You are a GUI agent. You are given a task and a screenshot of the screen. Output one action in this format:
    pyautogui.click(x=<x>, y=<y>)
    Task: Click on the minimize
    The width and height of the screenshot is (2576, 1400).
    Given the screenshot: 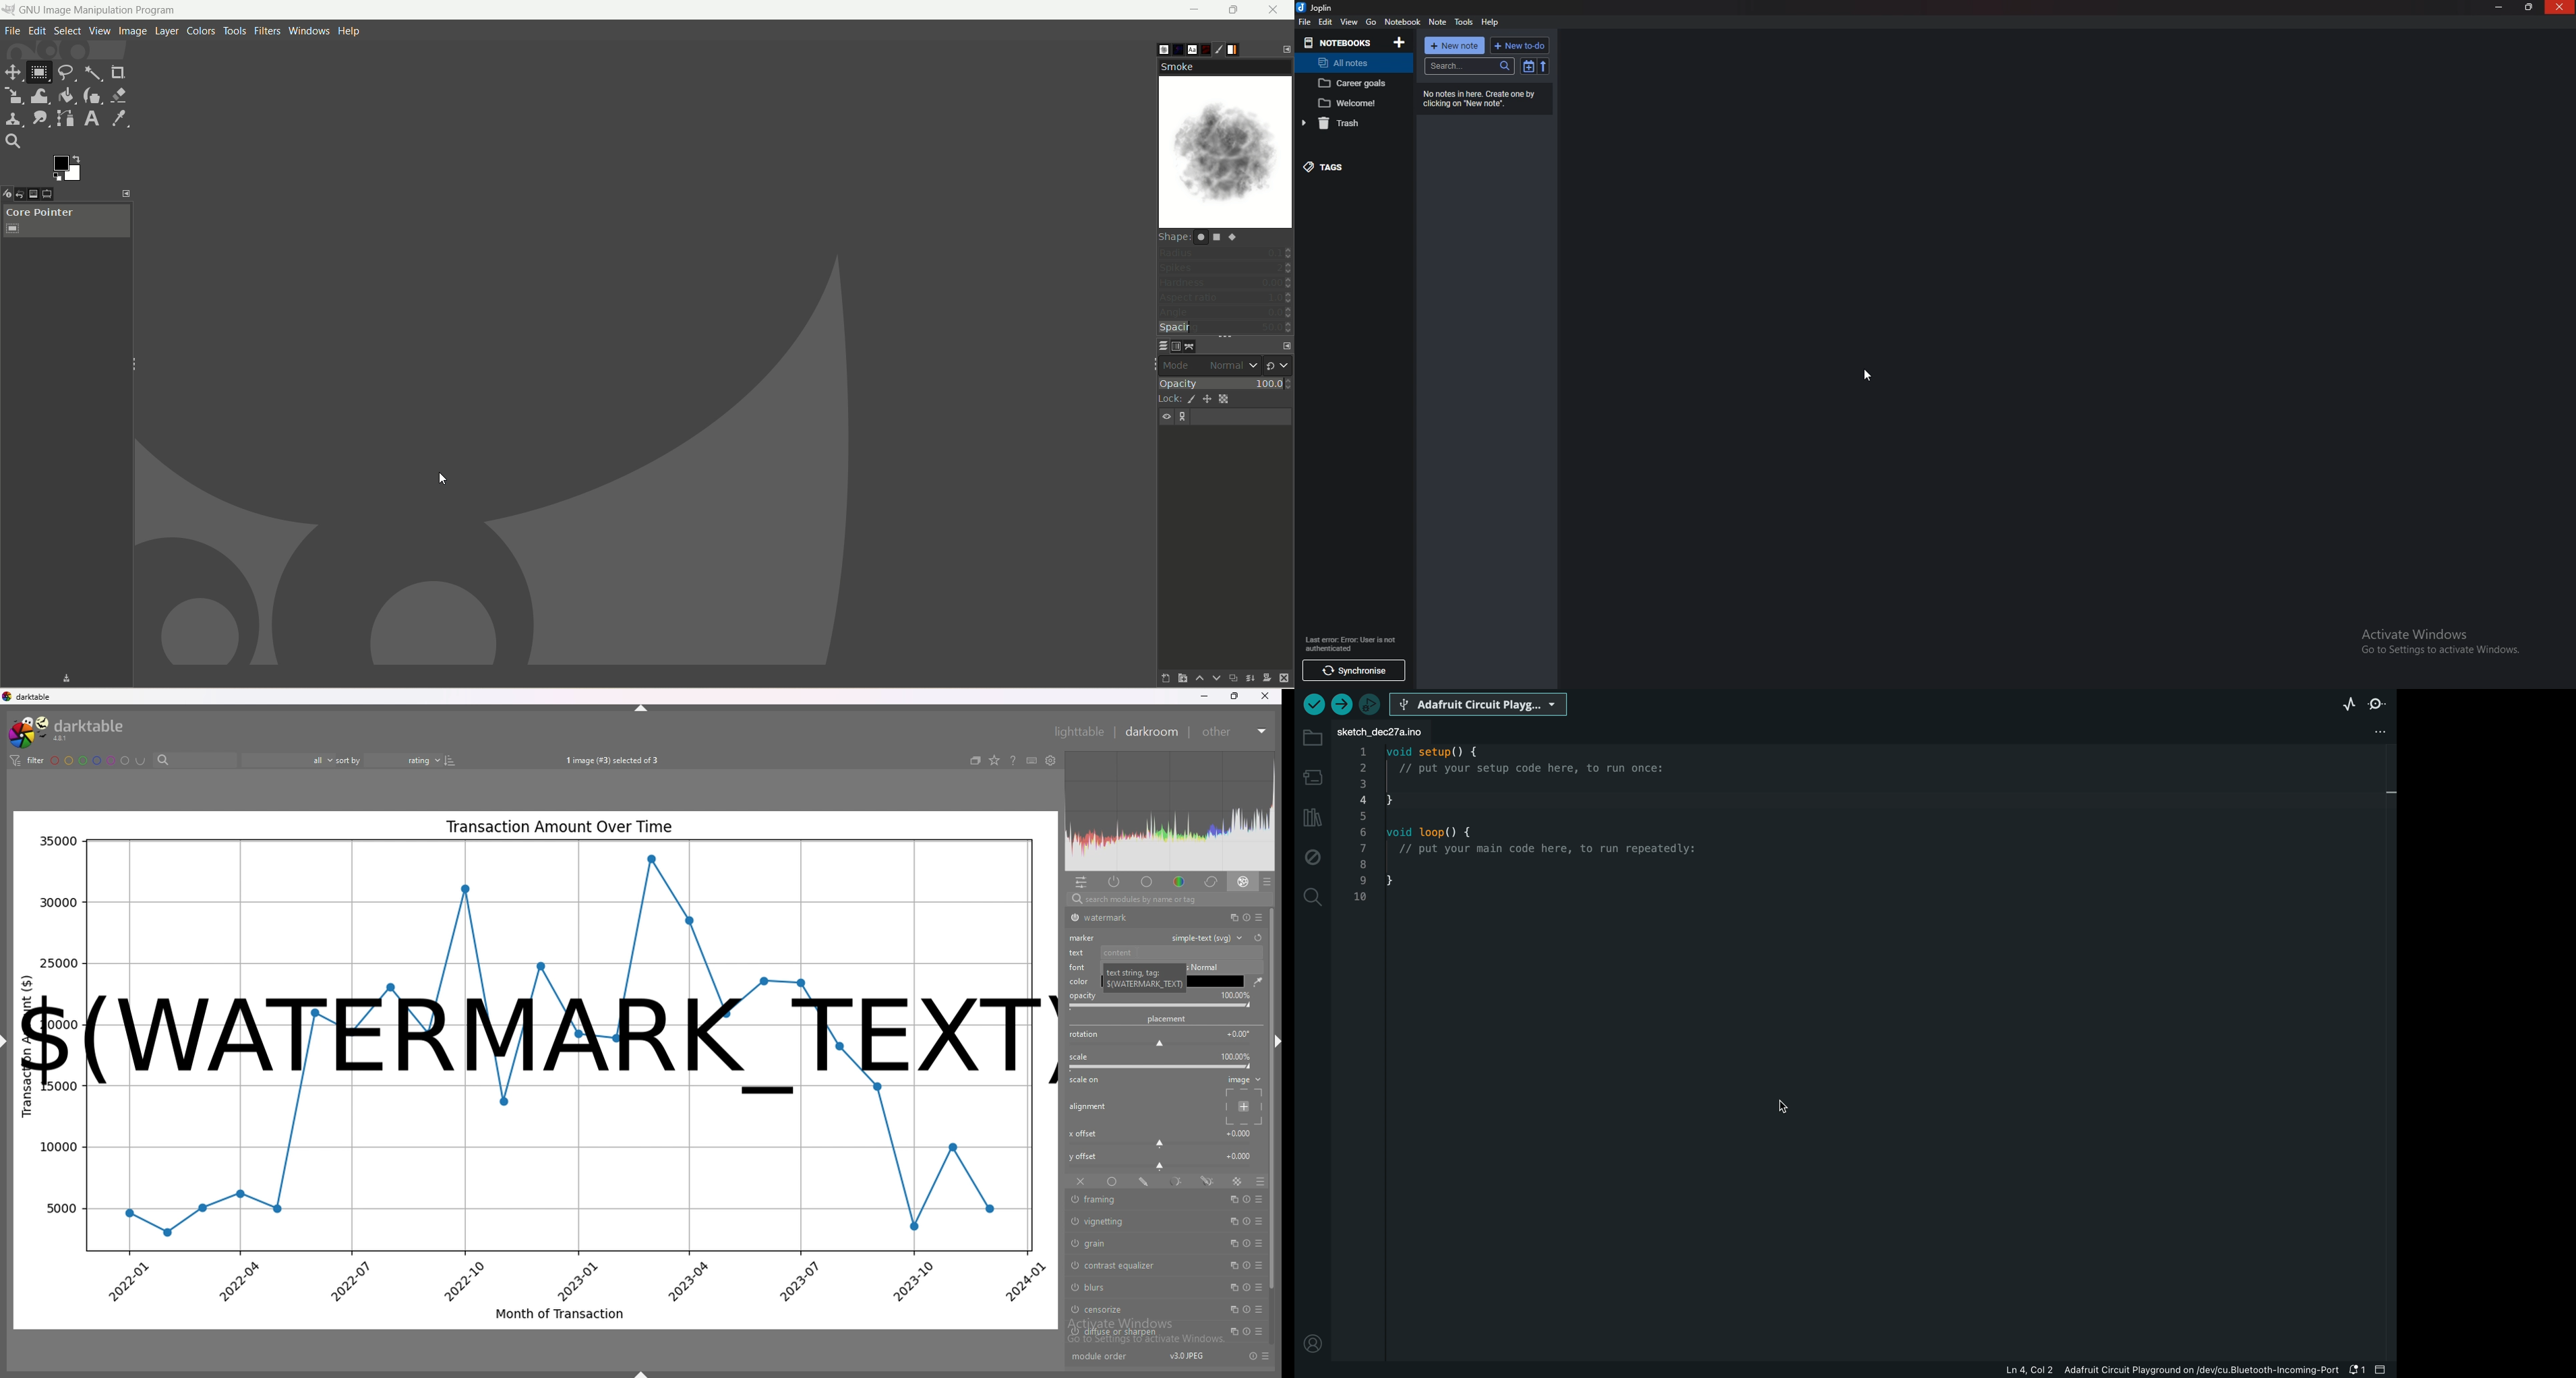 What is the action you would take?
    pyautogui.click(x=1195, y=9)
    